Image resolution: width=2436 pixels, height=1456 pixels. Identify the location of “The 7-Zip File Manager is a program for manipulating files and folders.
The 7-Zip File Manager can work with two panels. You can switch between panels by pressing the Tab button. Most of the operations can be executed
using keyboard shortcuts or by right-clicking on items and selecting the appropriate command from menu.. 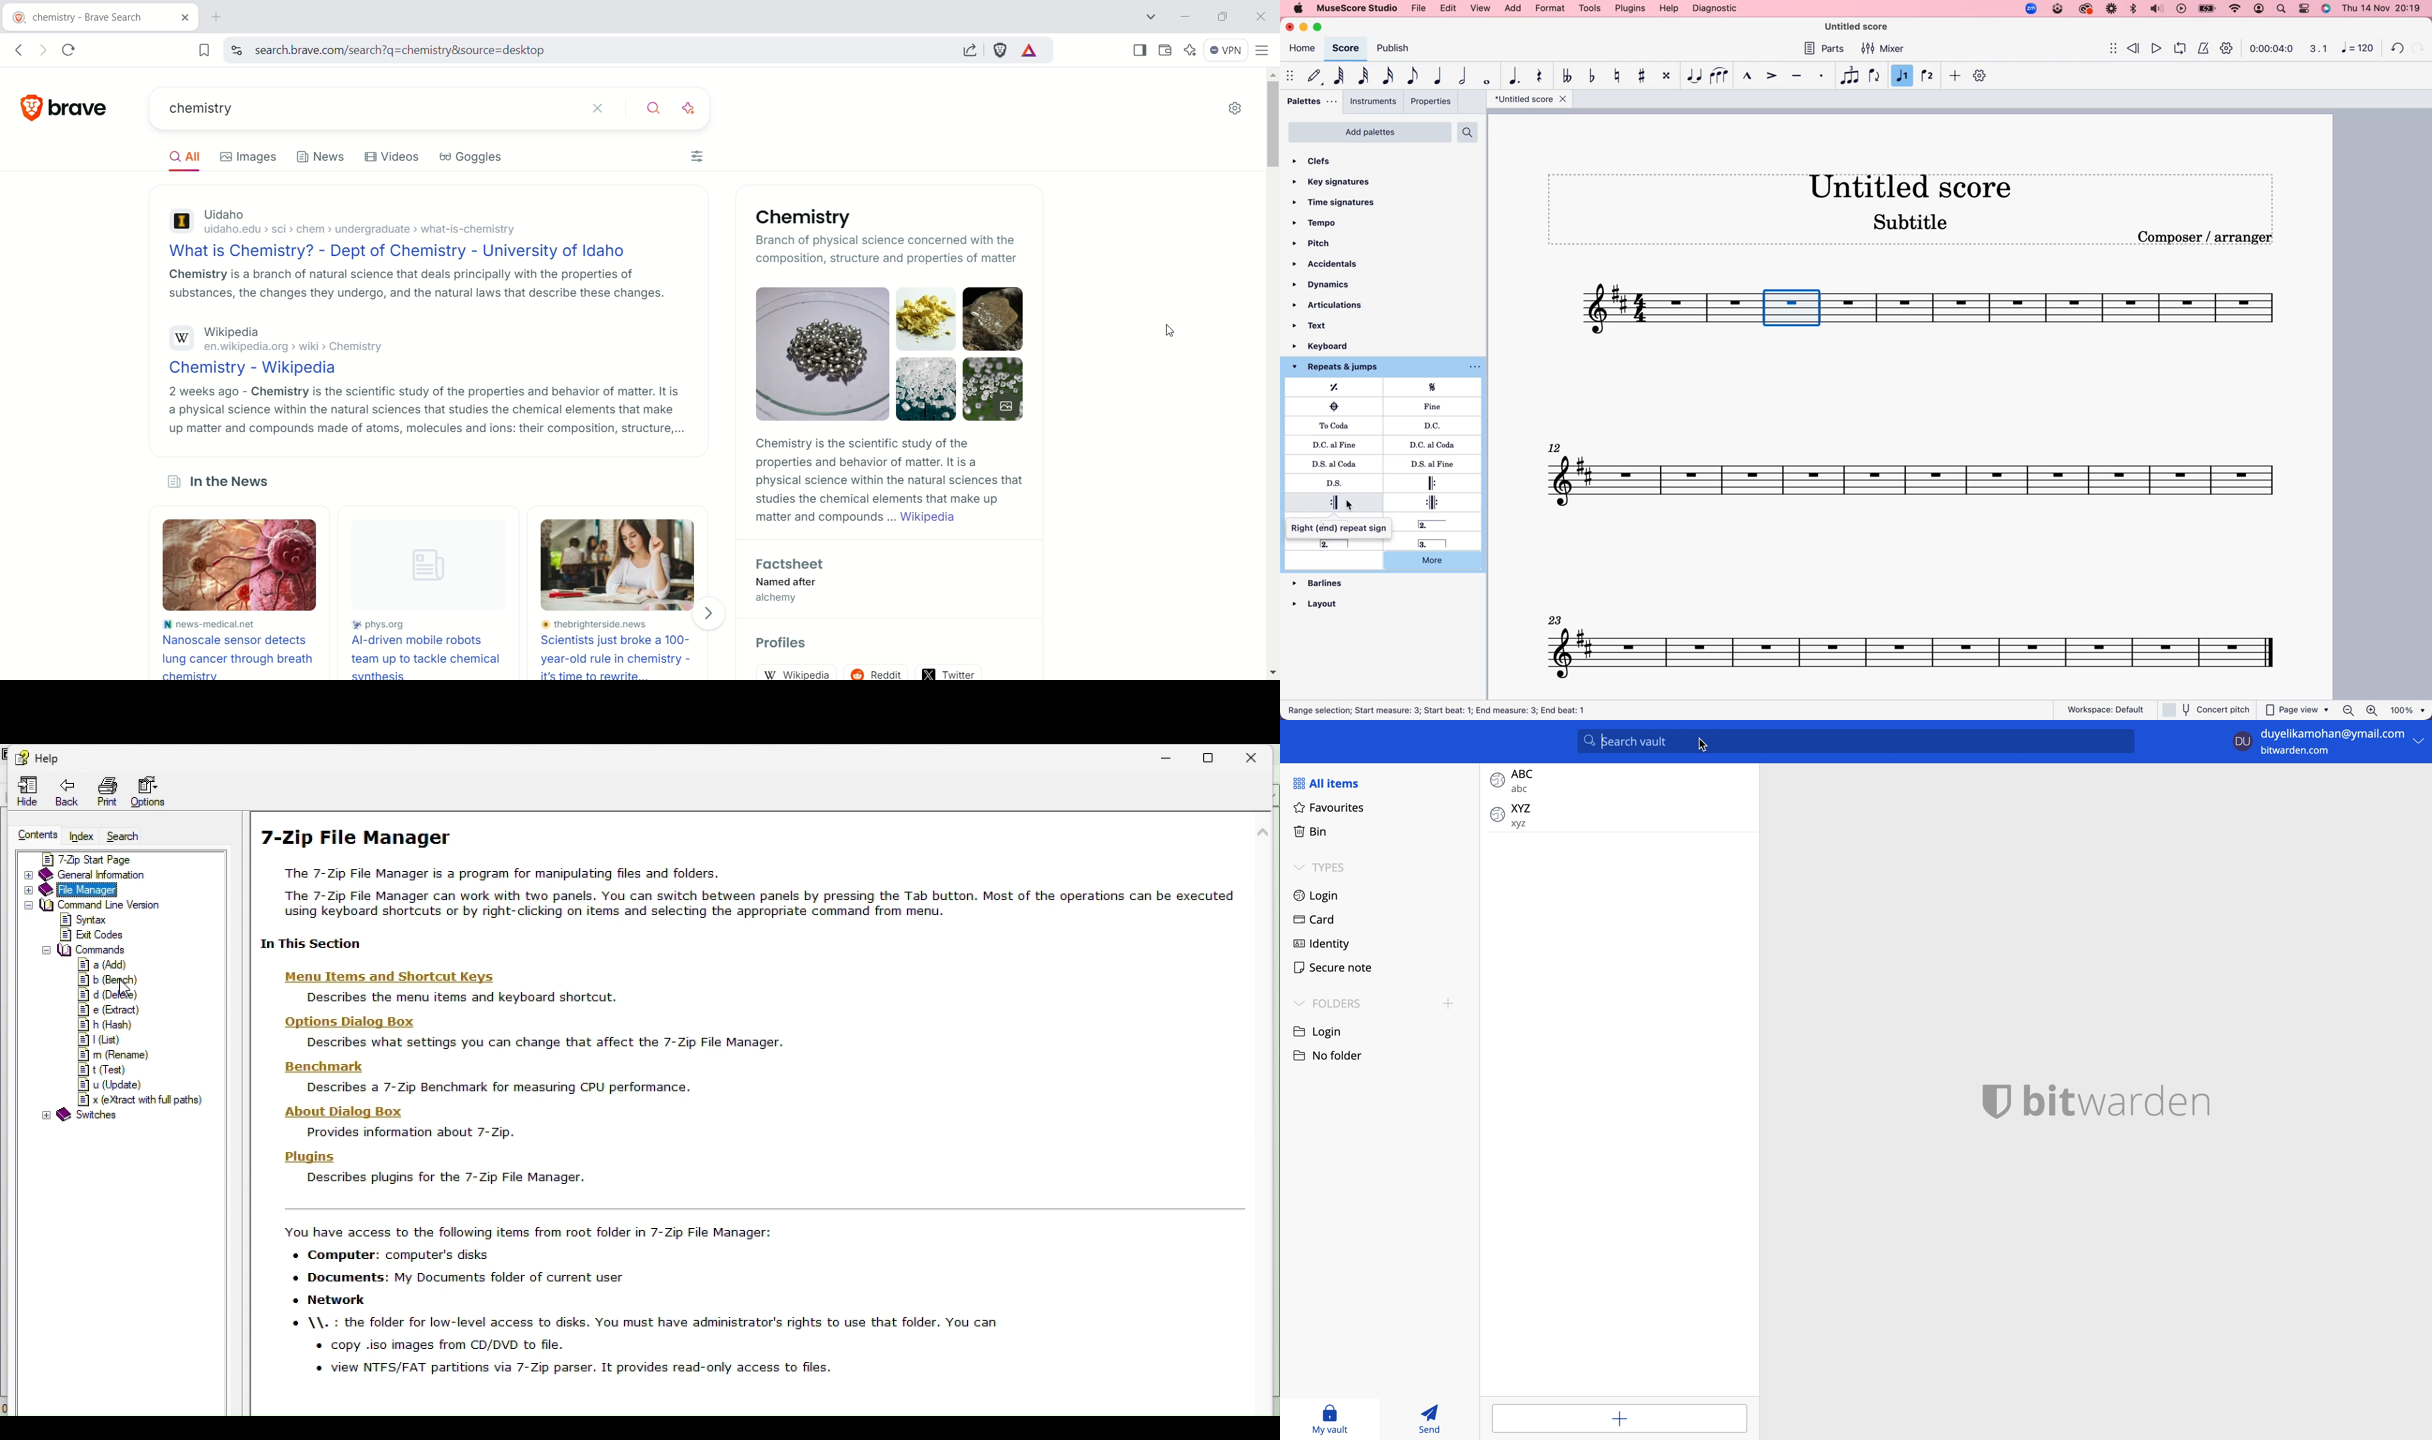
(757, 897).